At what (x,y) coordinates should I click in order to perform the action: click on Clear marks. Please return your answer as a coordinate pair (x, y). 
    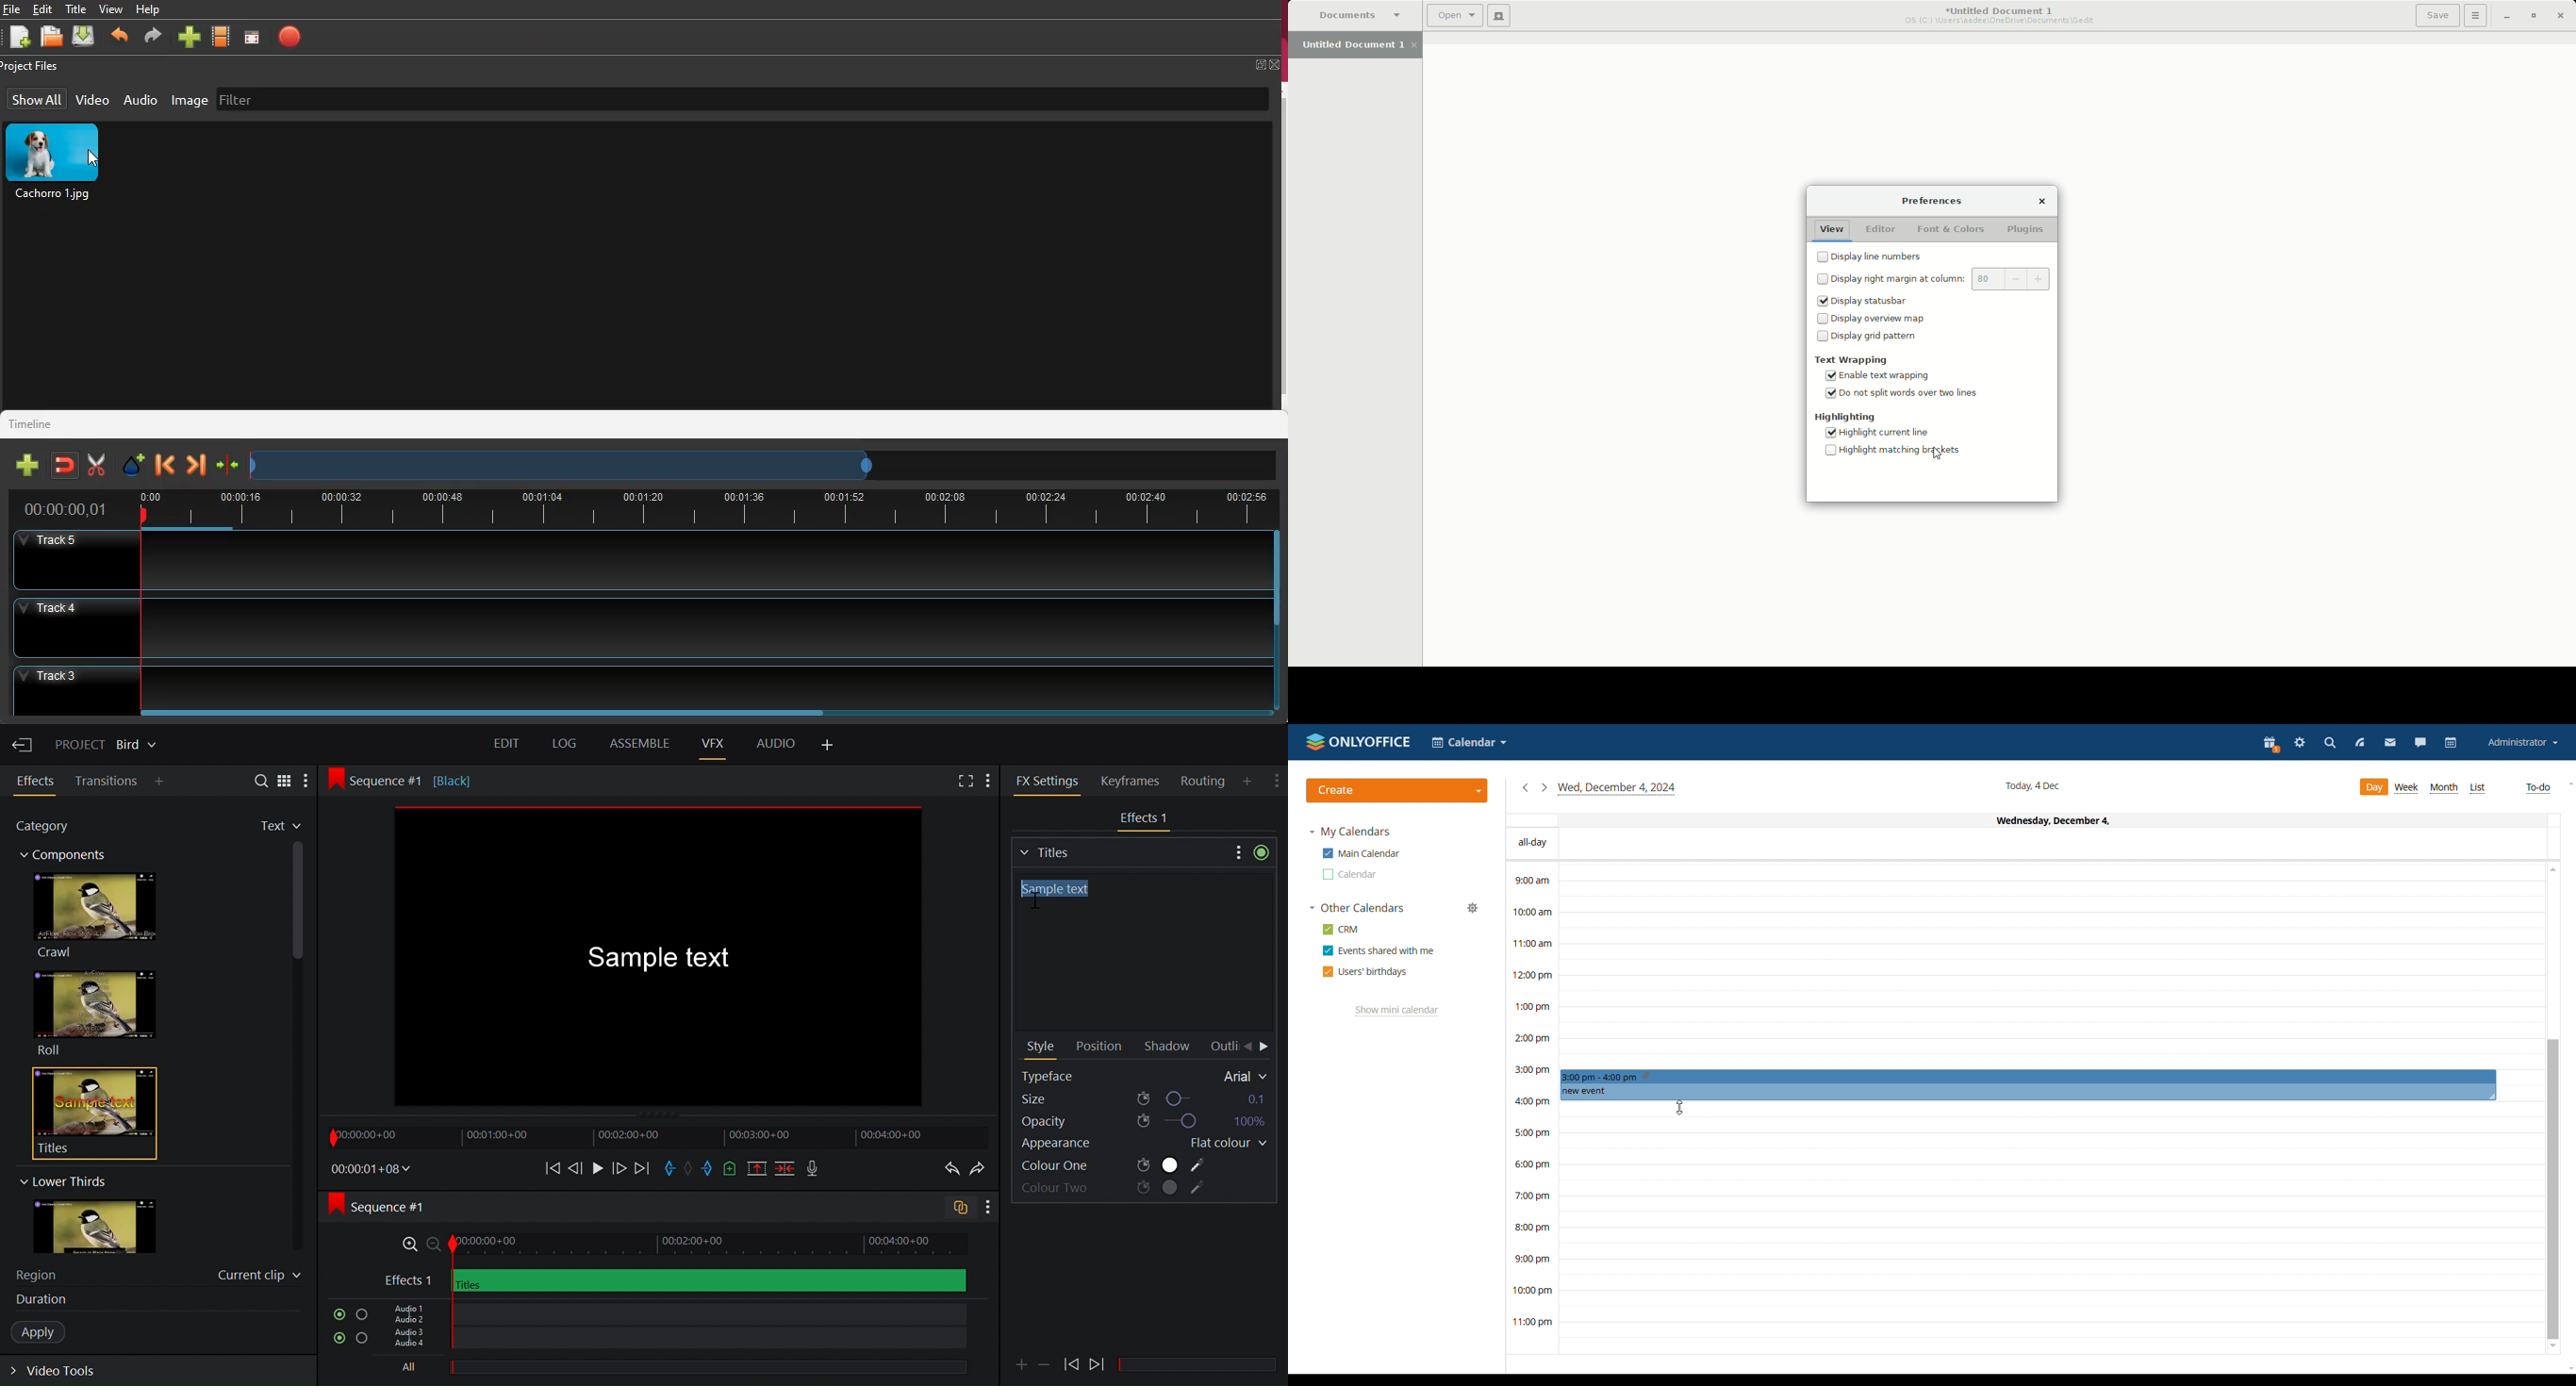
    Looking at the image, I should click on (690, 1168).